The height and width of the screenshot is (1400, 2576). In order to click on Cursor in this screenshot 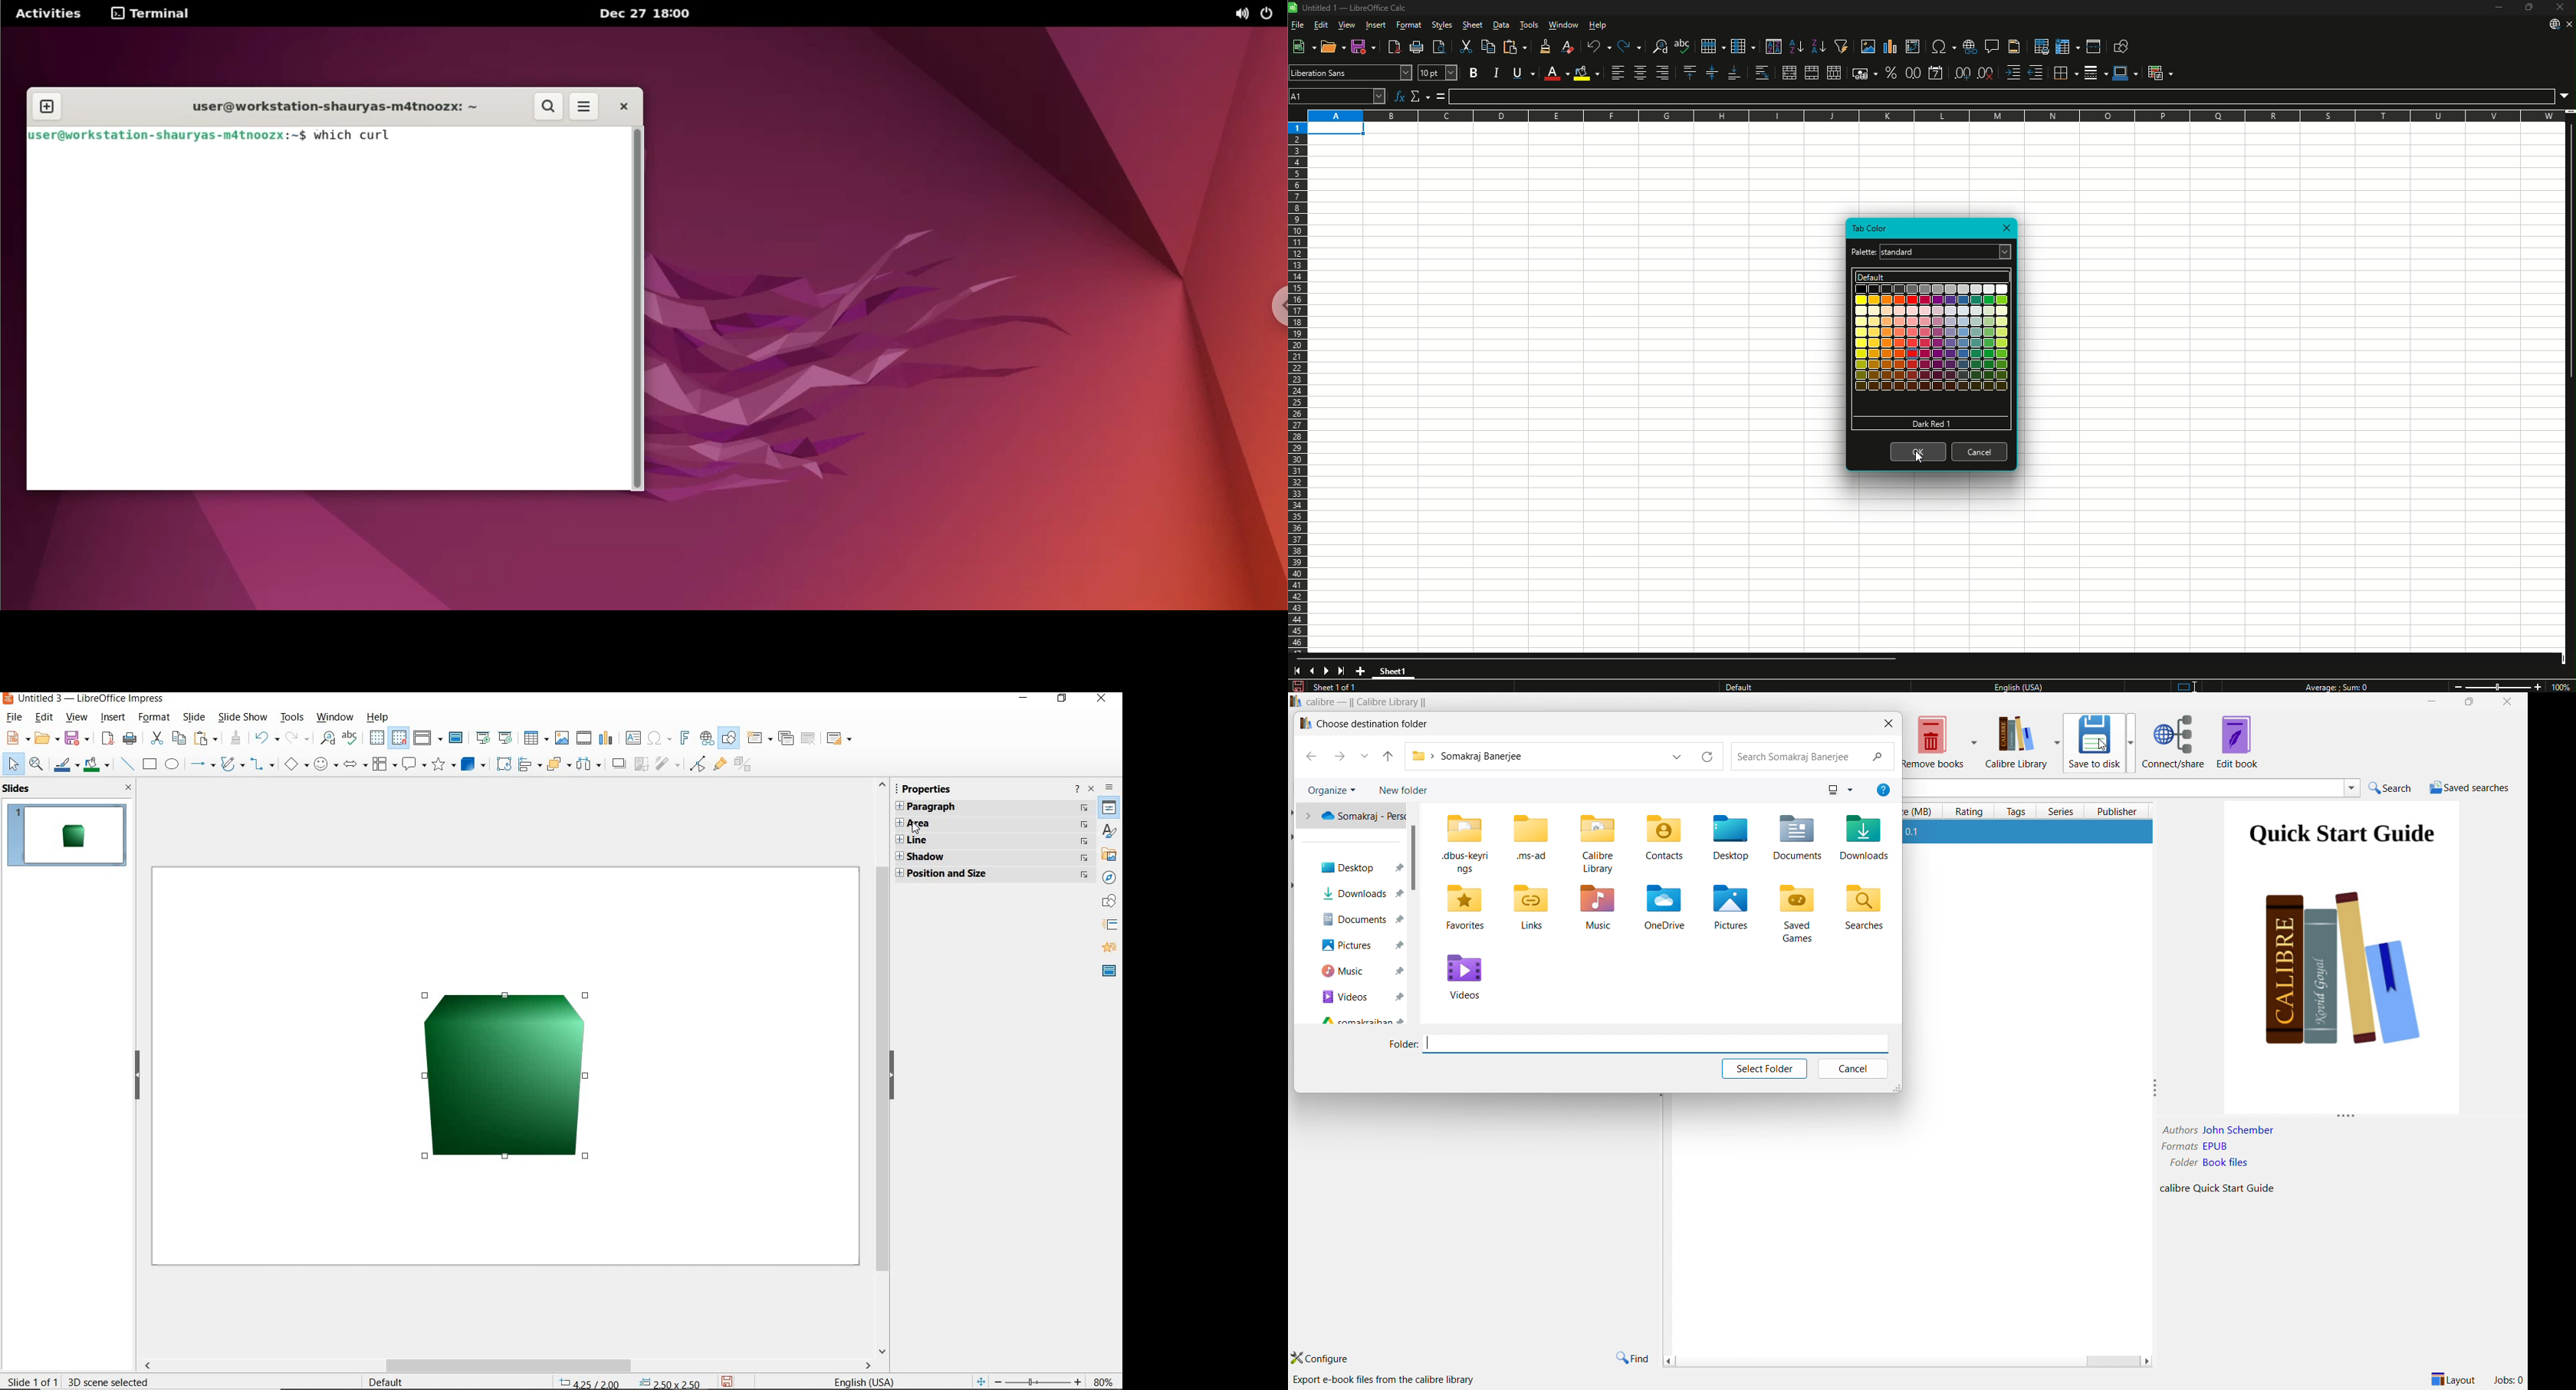, I will do `click(1920, 456)`.